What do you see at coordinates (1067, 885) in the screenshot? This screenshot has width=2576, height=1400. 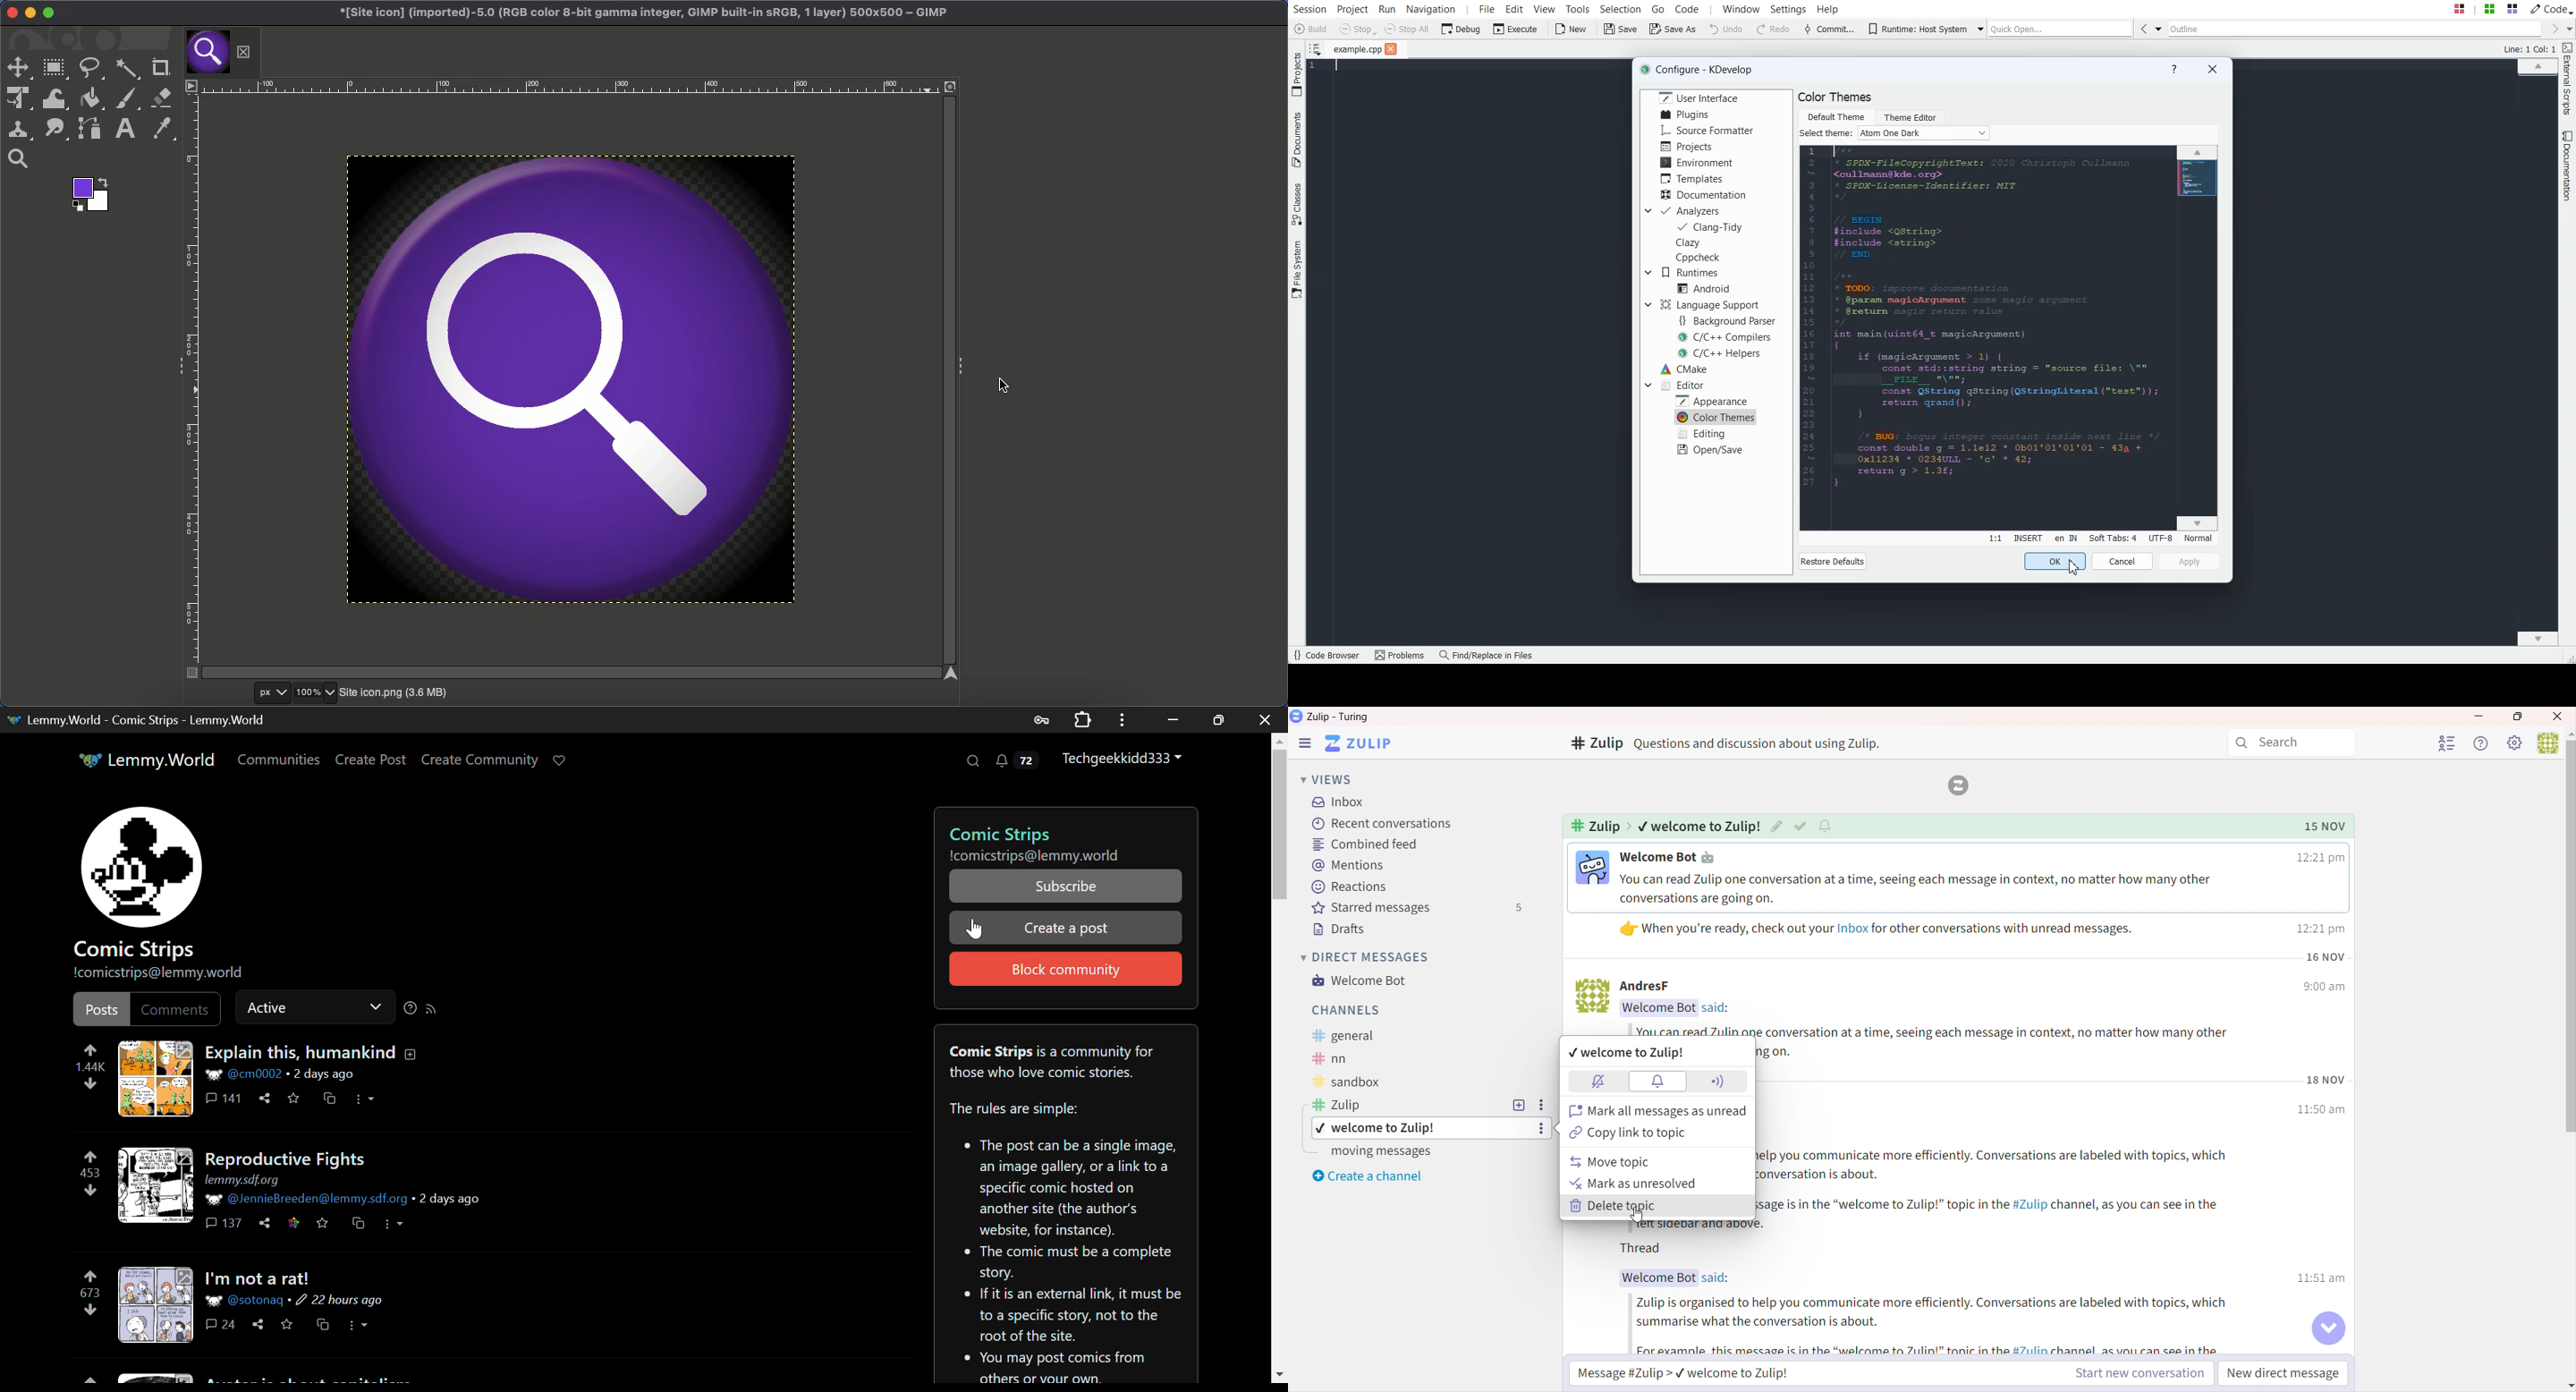 I see `Subscribe` at bounding box center [1067, 885].